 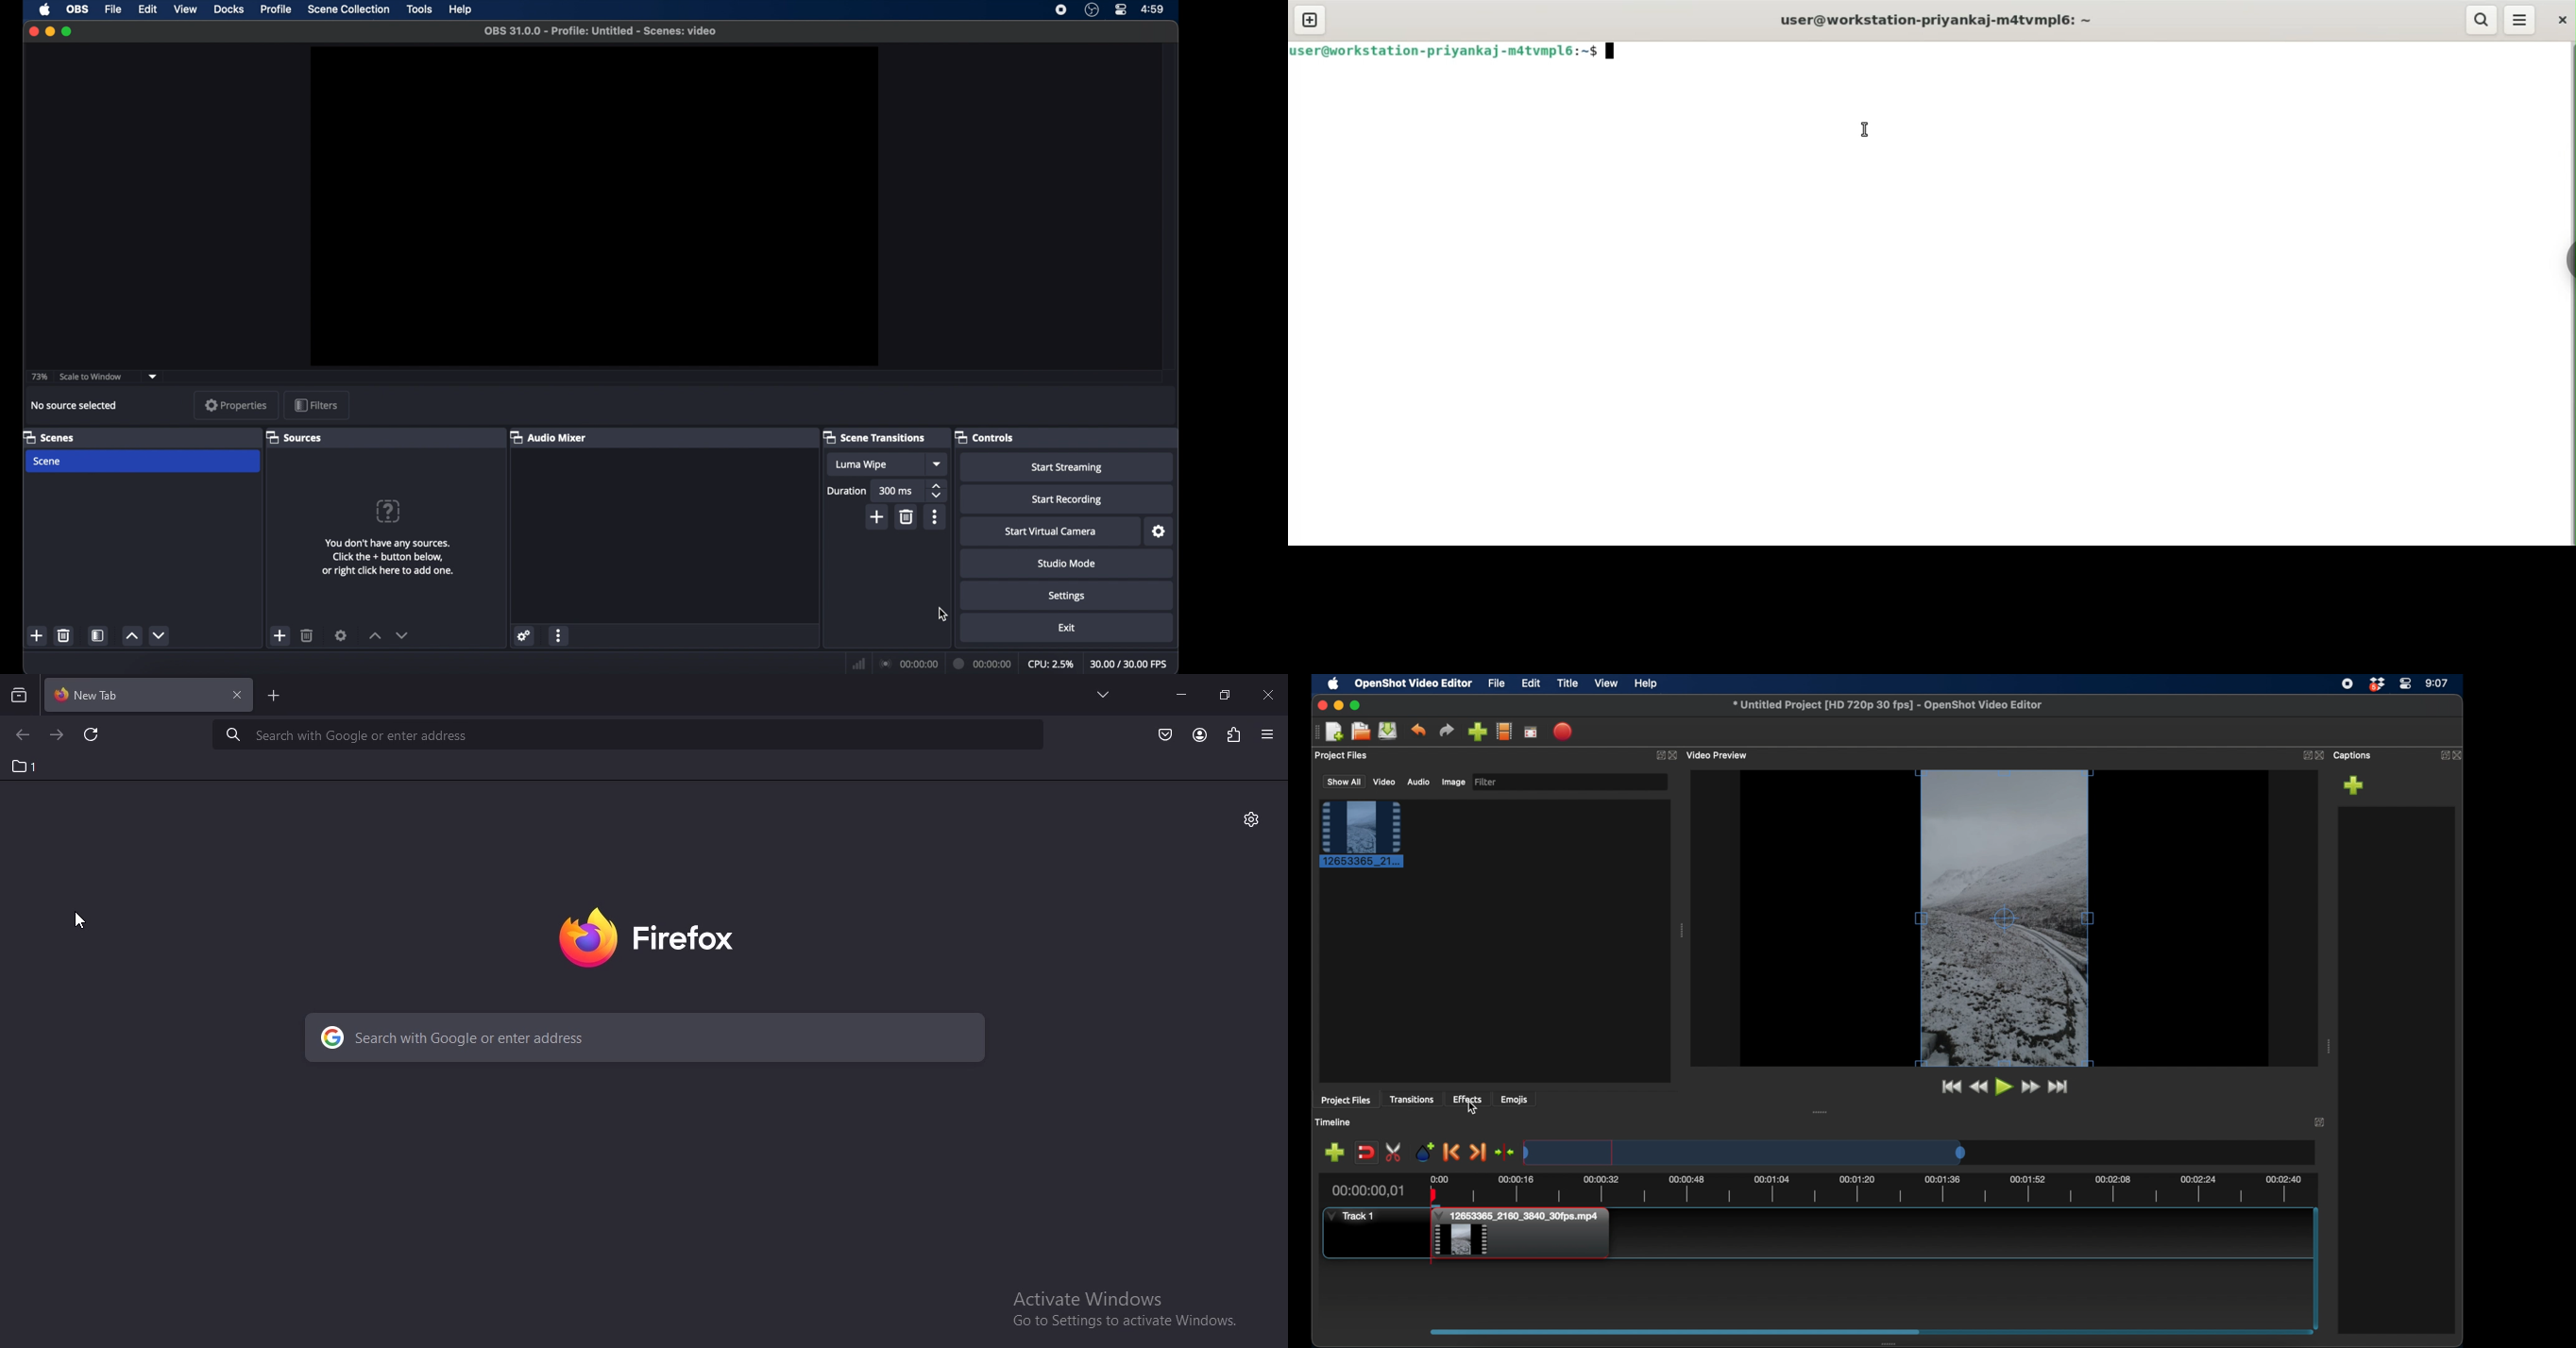 I want to click on controls, so click(x=984, y=437).